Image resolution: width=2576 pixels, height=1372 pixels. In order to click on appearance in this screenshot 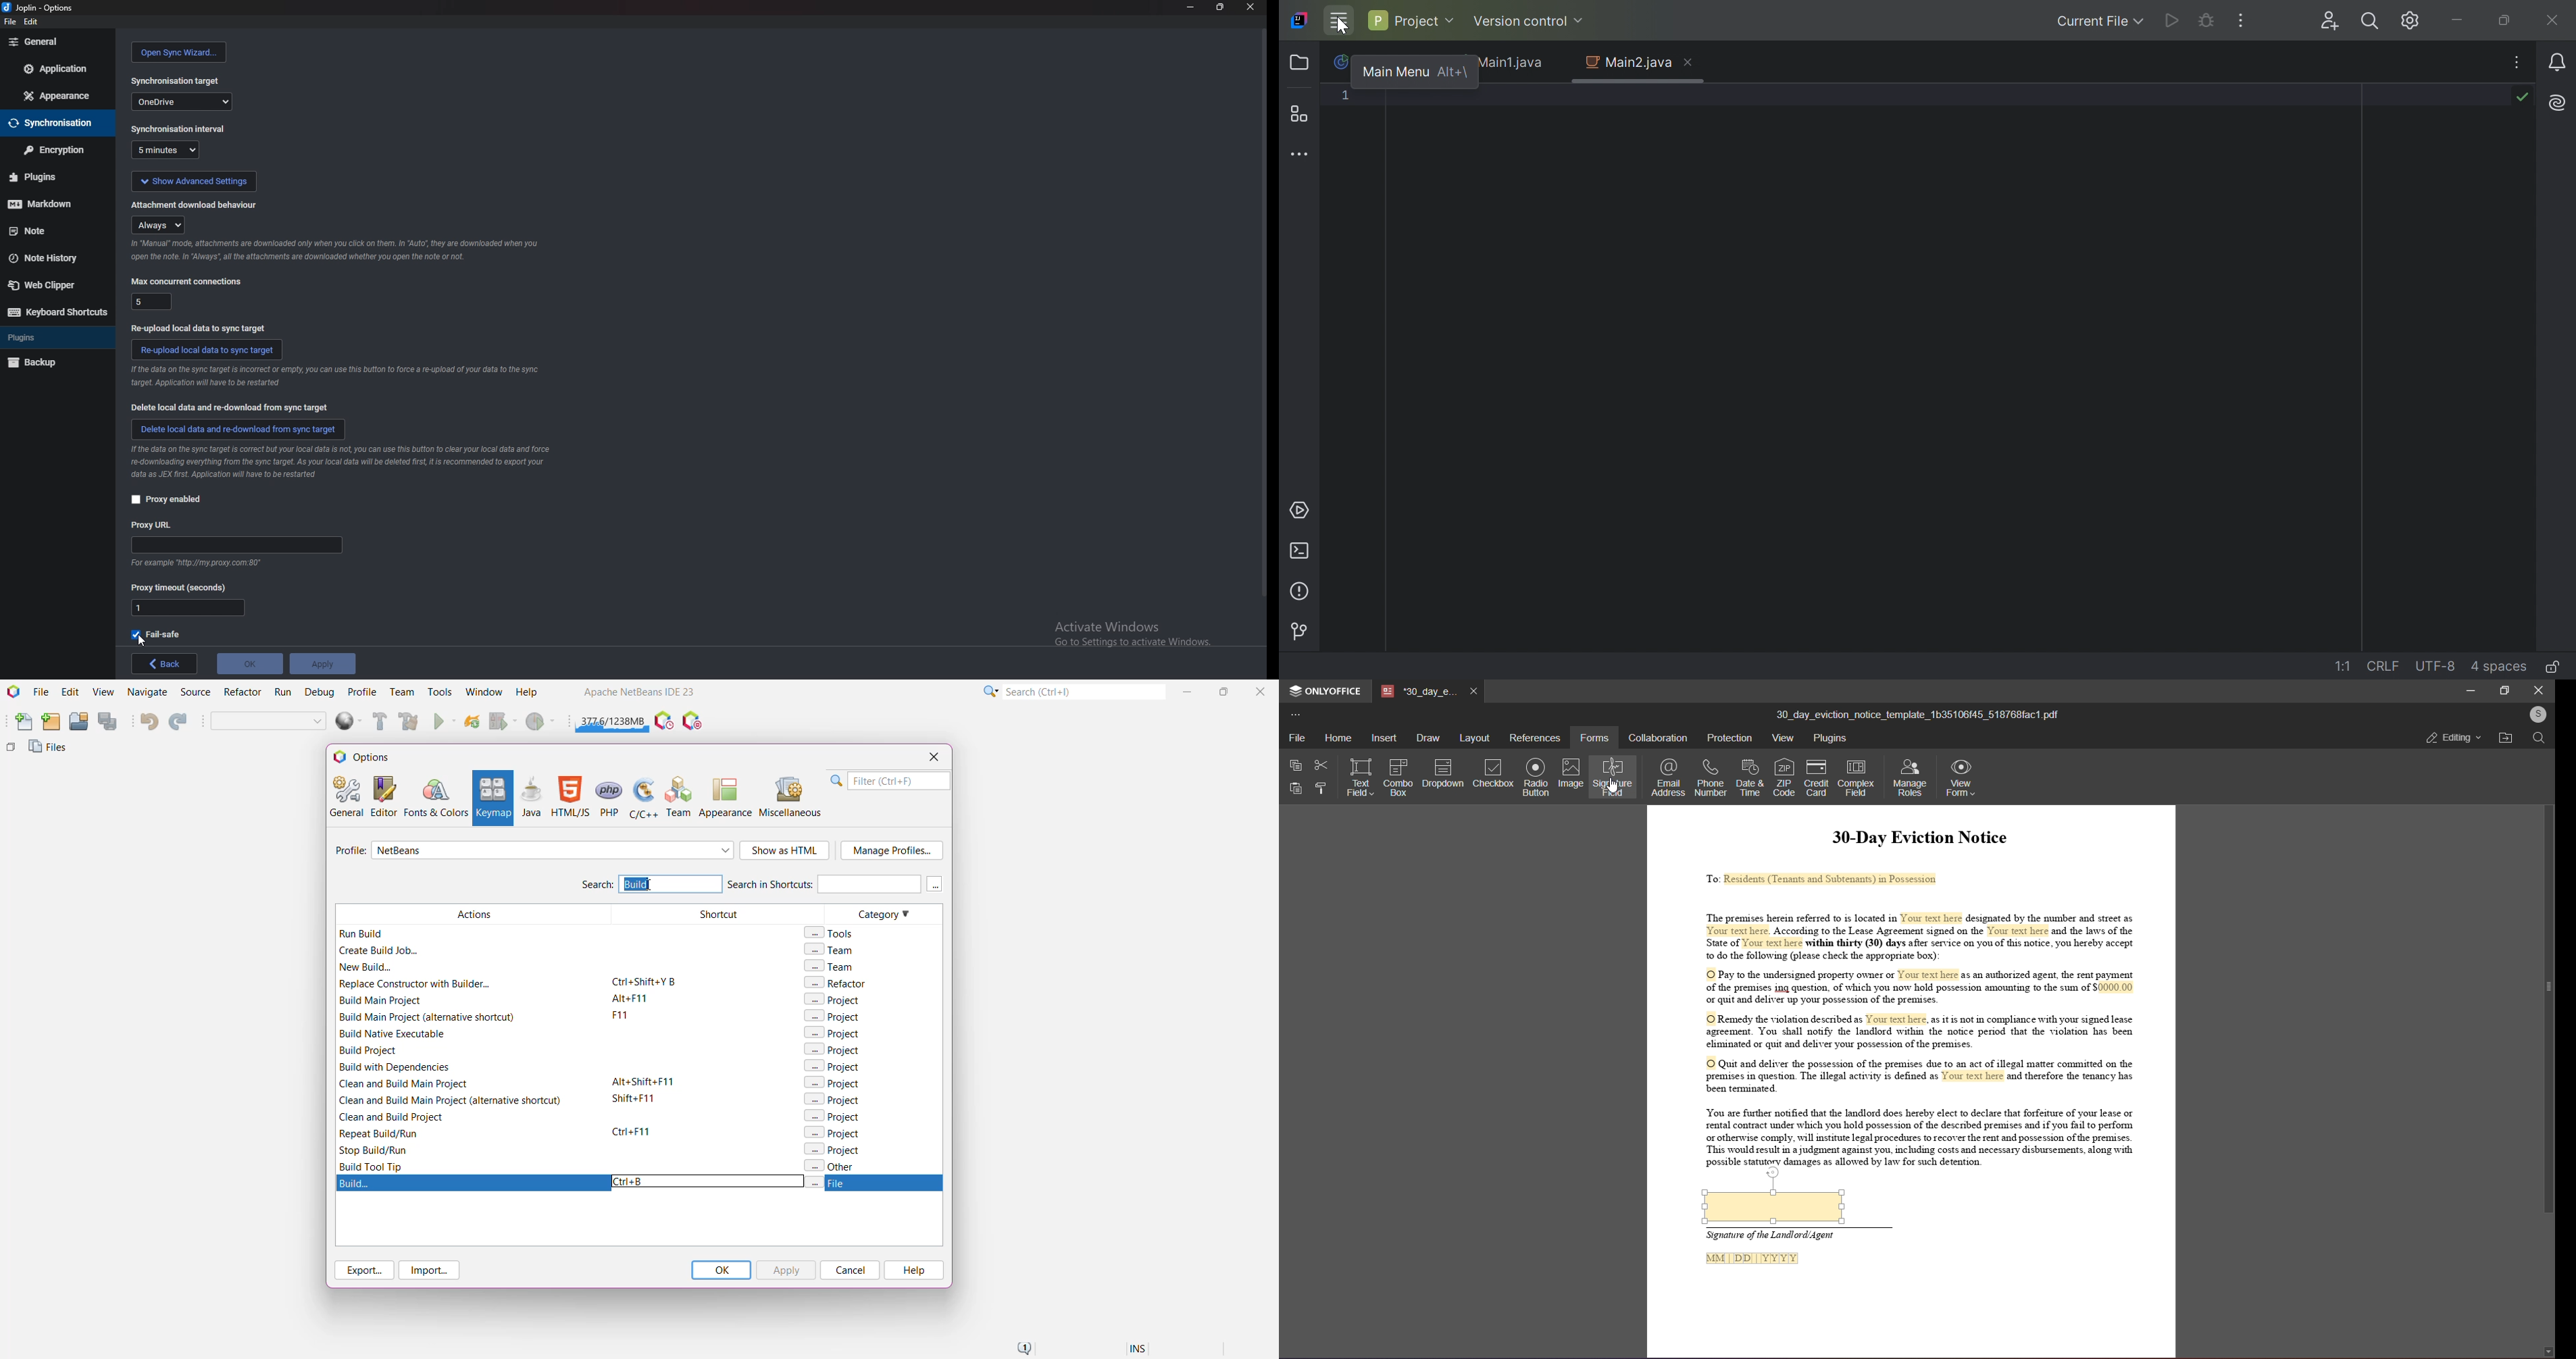, I will do `click(59, 95)`.